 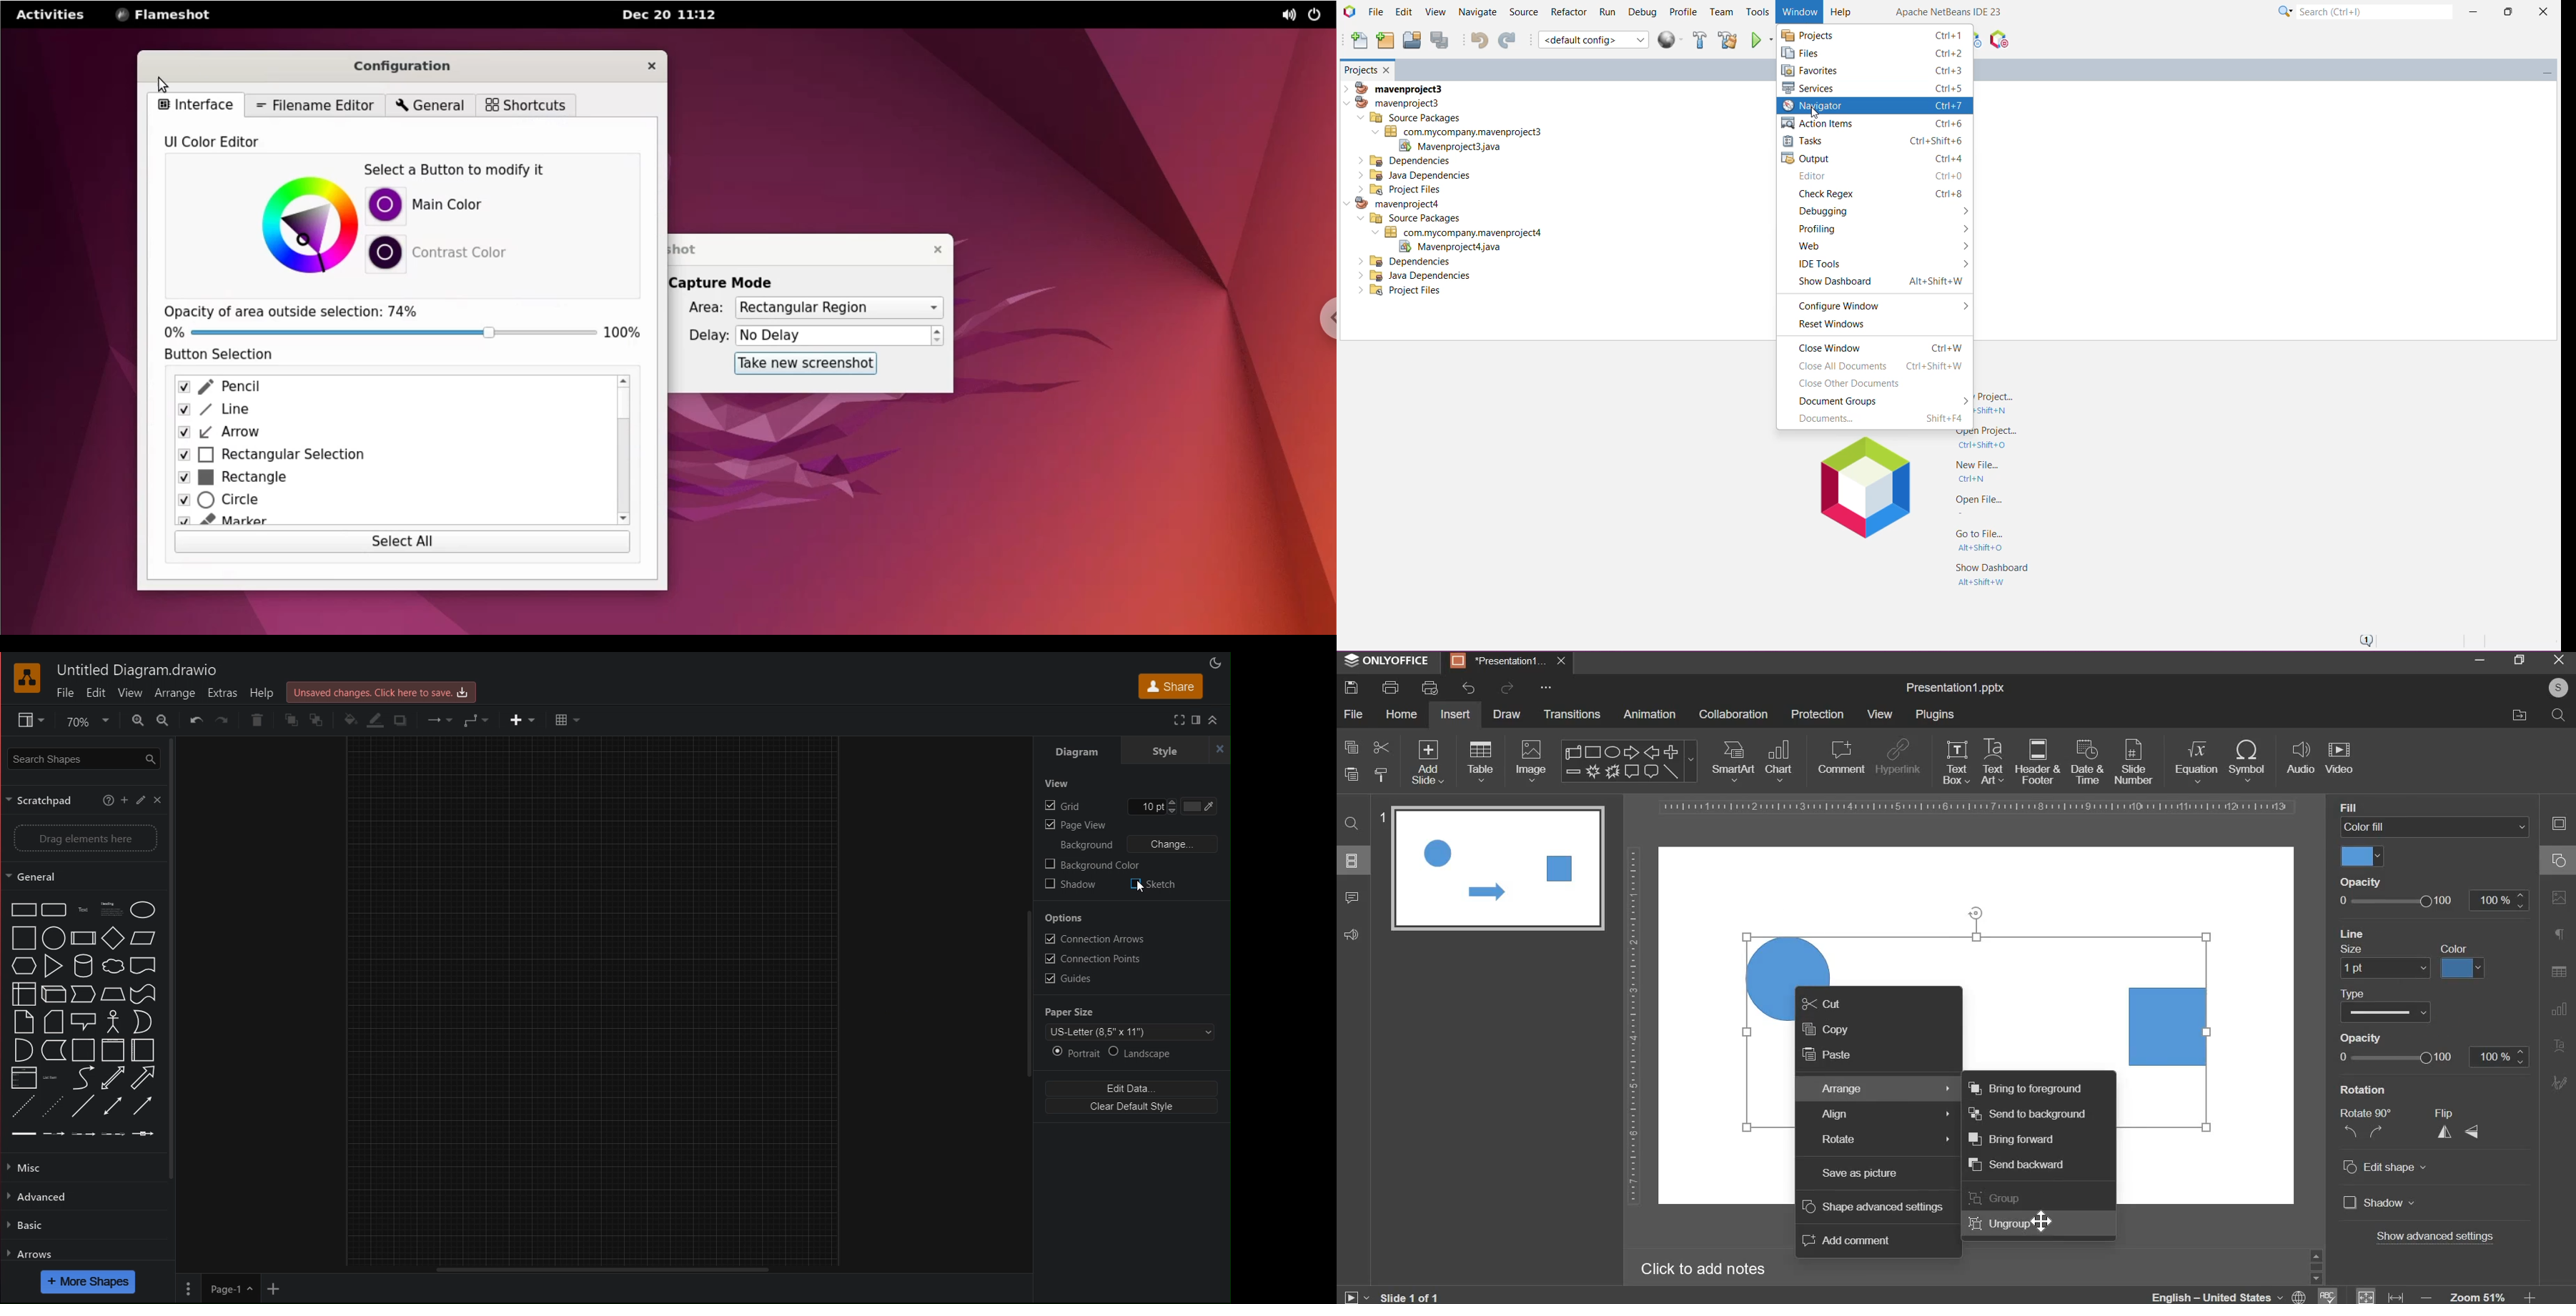 I want to click on edit shape, so click(x=2385, y=1168).